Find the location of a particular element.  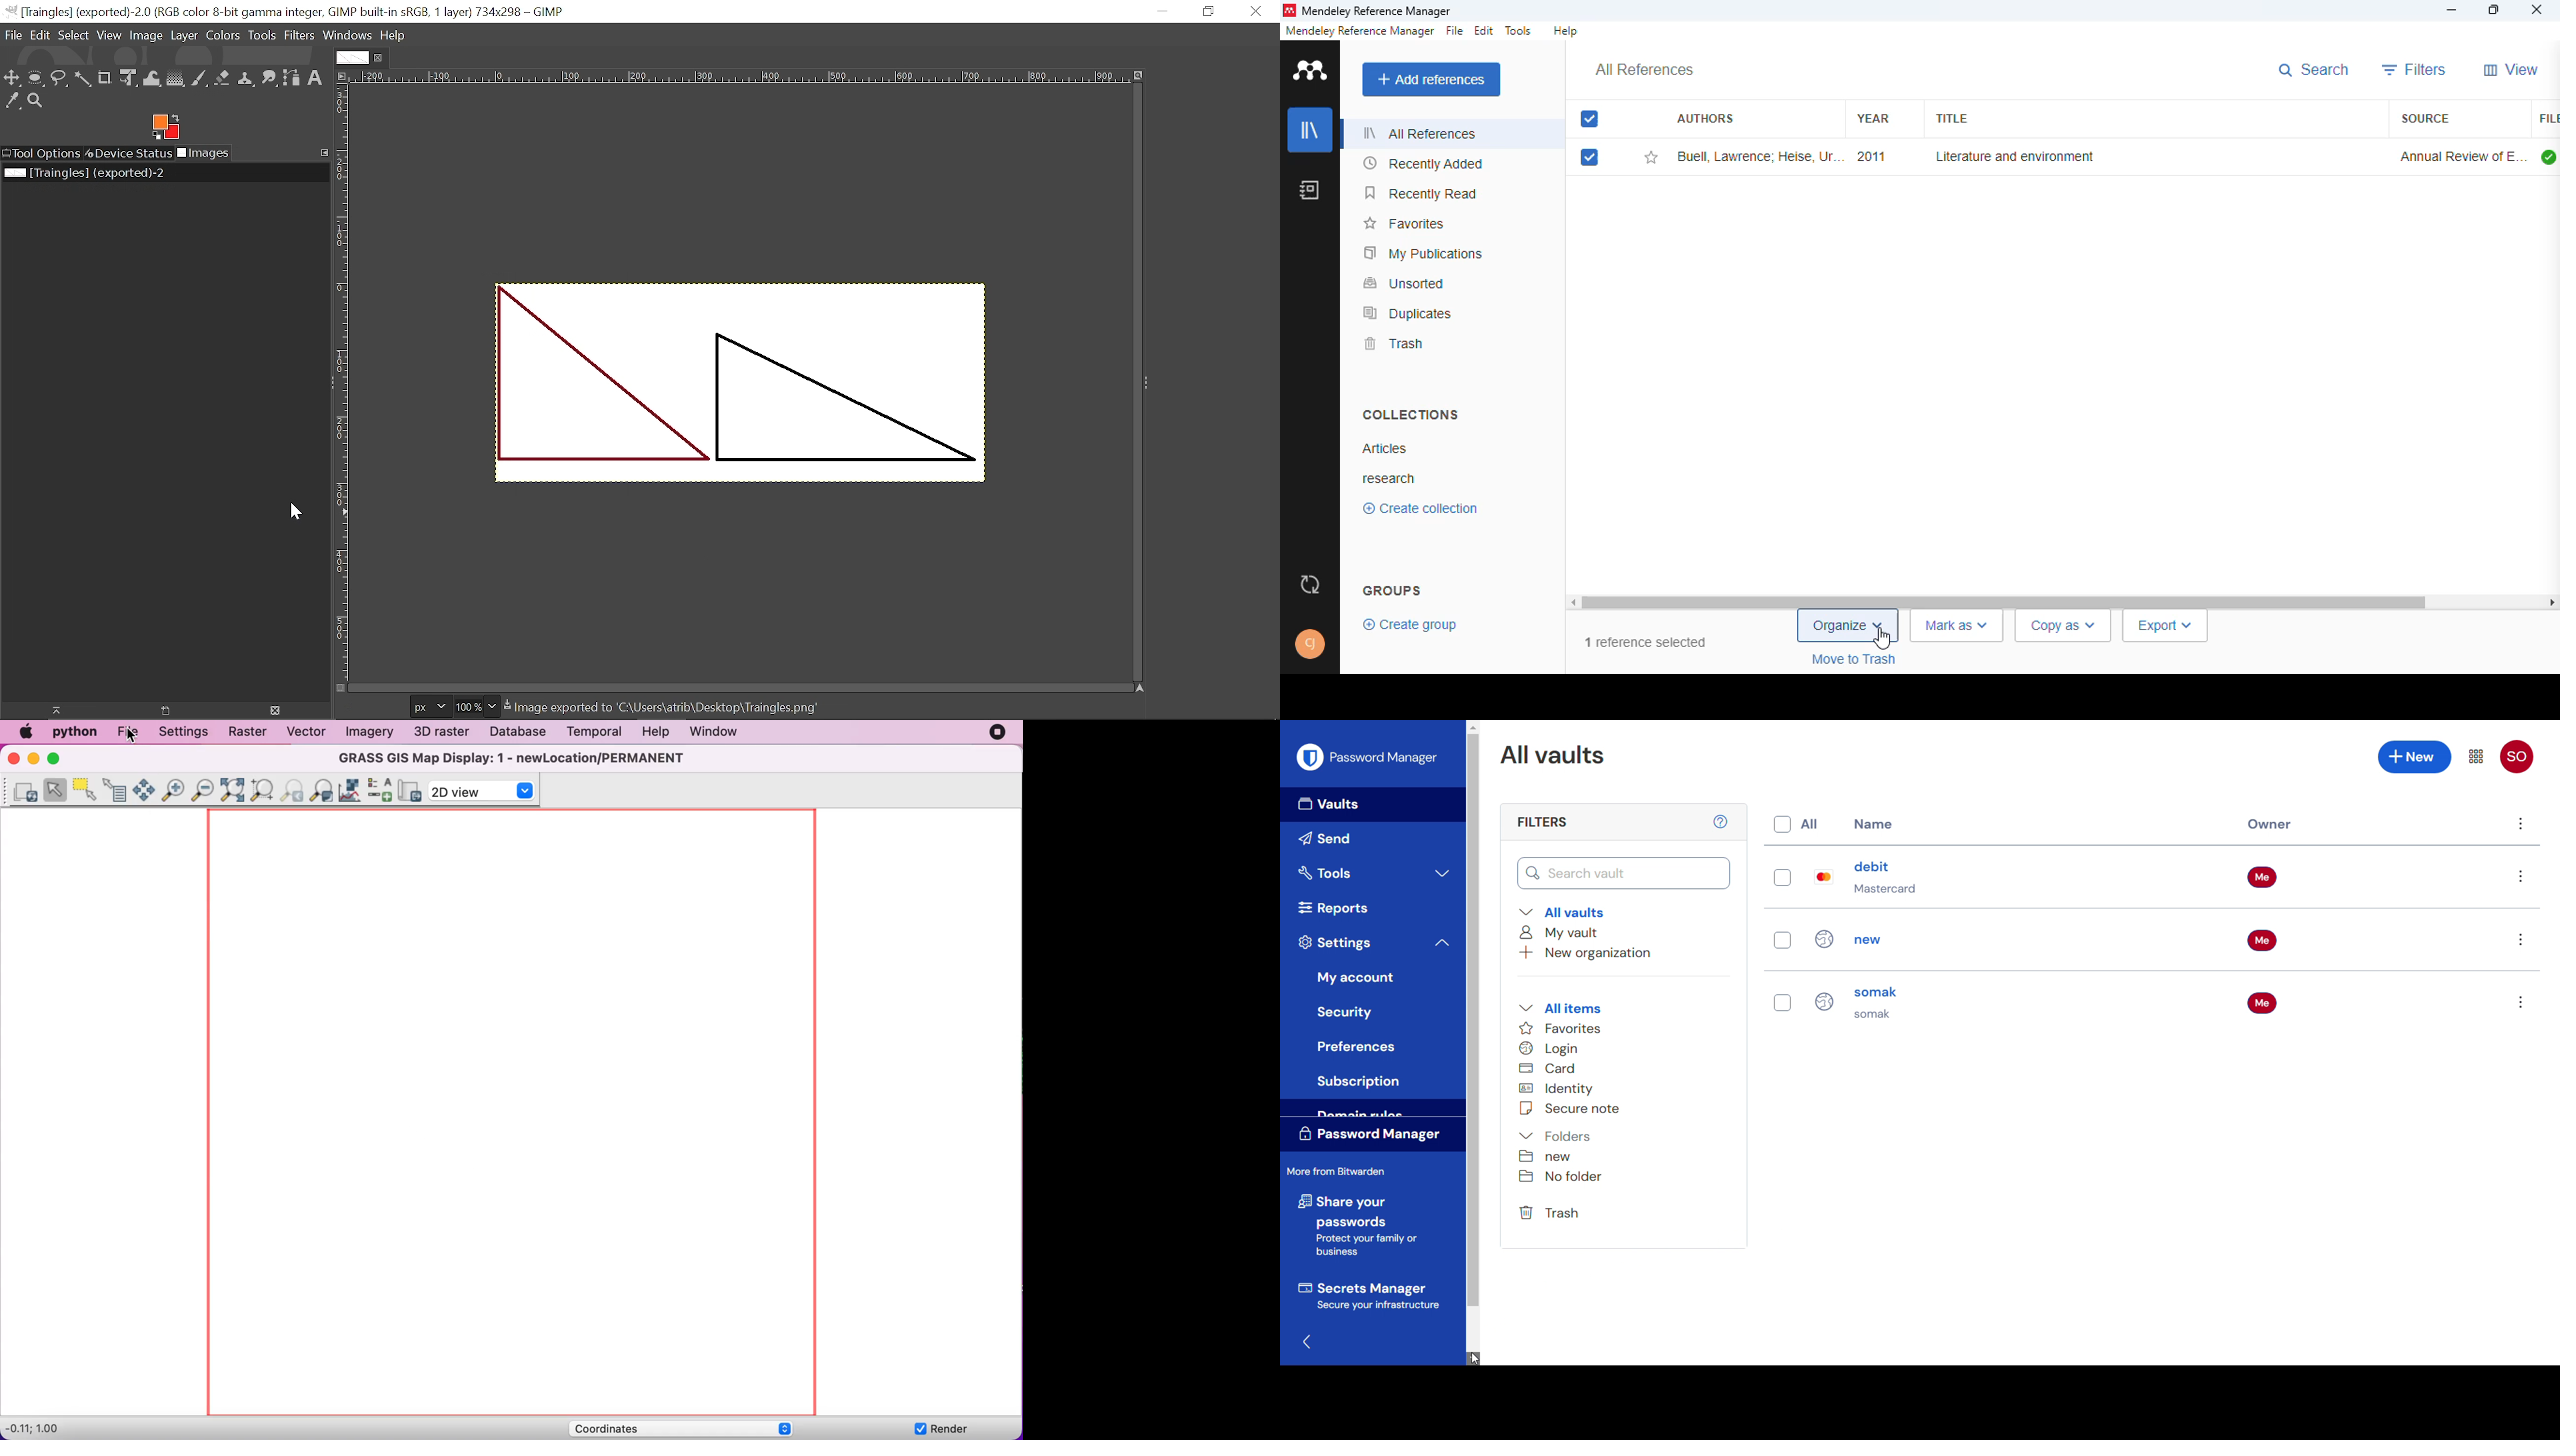

tools is located at coordinates (1519, 31).